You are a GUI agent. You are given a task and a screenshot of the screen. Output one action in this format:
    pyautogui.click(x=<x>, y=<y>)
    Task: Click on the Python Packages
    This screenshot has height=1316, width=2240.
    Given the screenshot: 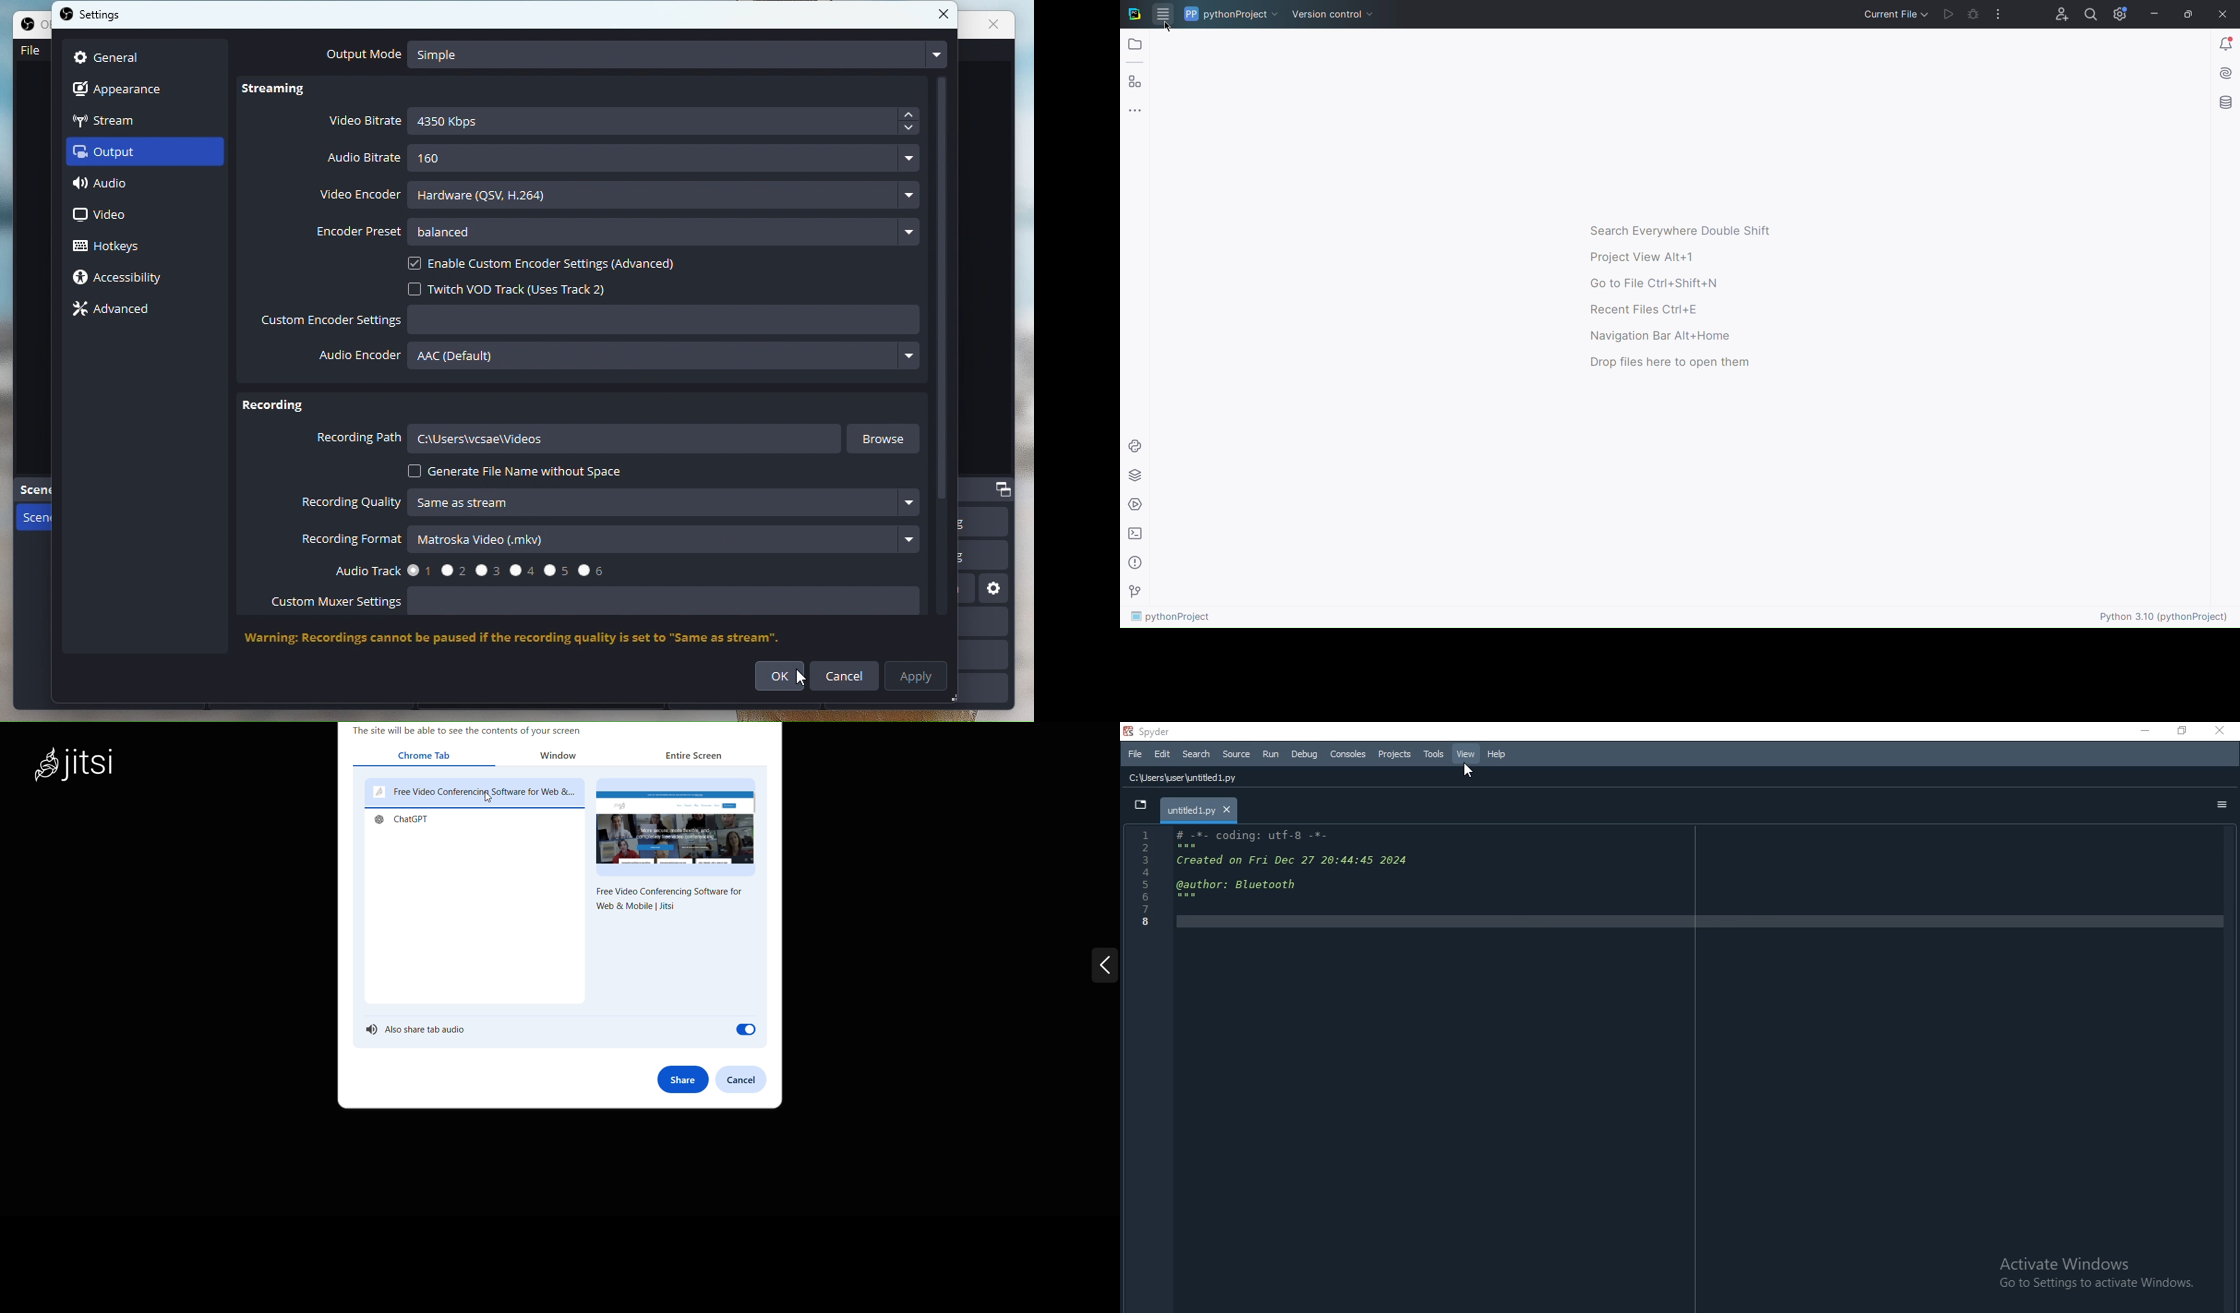 What is the action you would take?
    pyautogui.click(x=1135, y=475)
    